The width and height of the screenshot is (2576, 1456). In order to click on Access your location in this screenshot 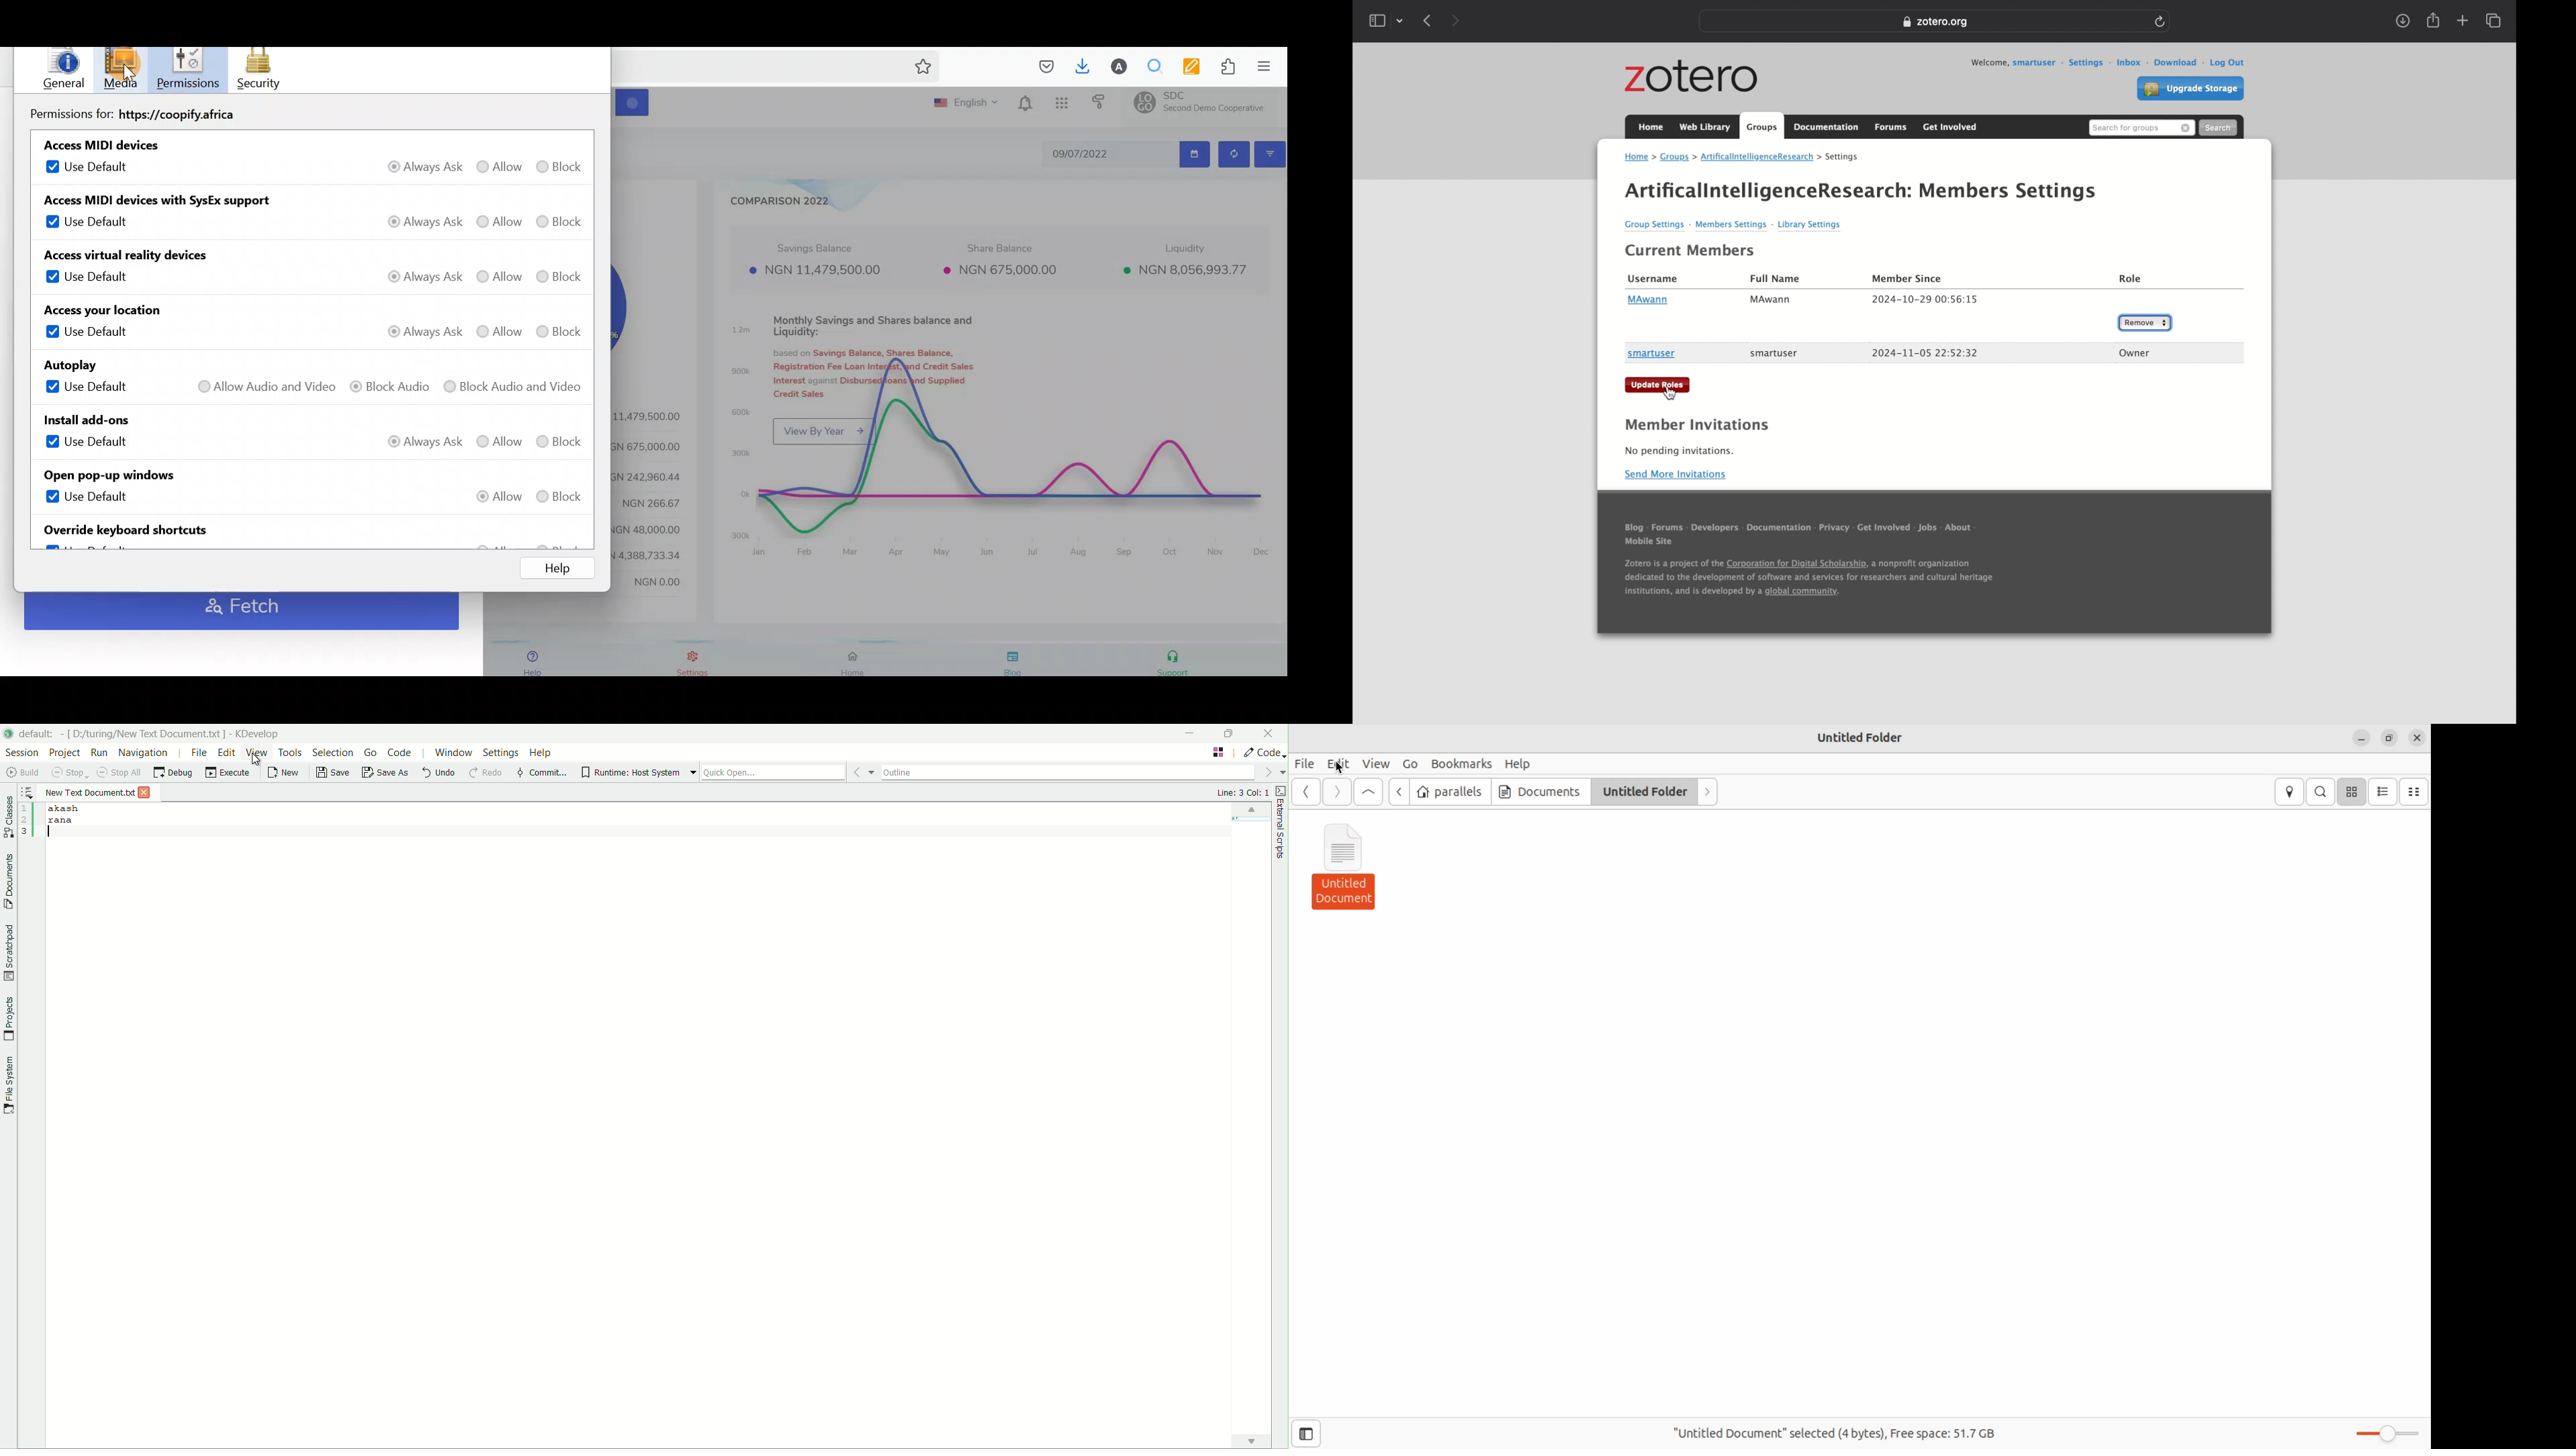, I will do `click(107, 311)`.